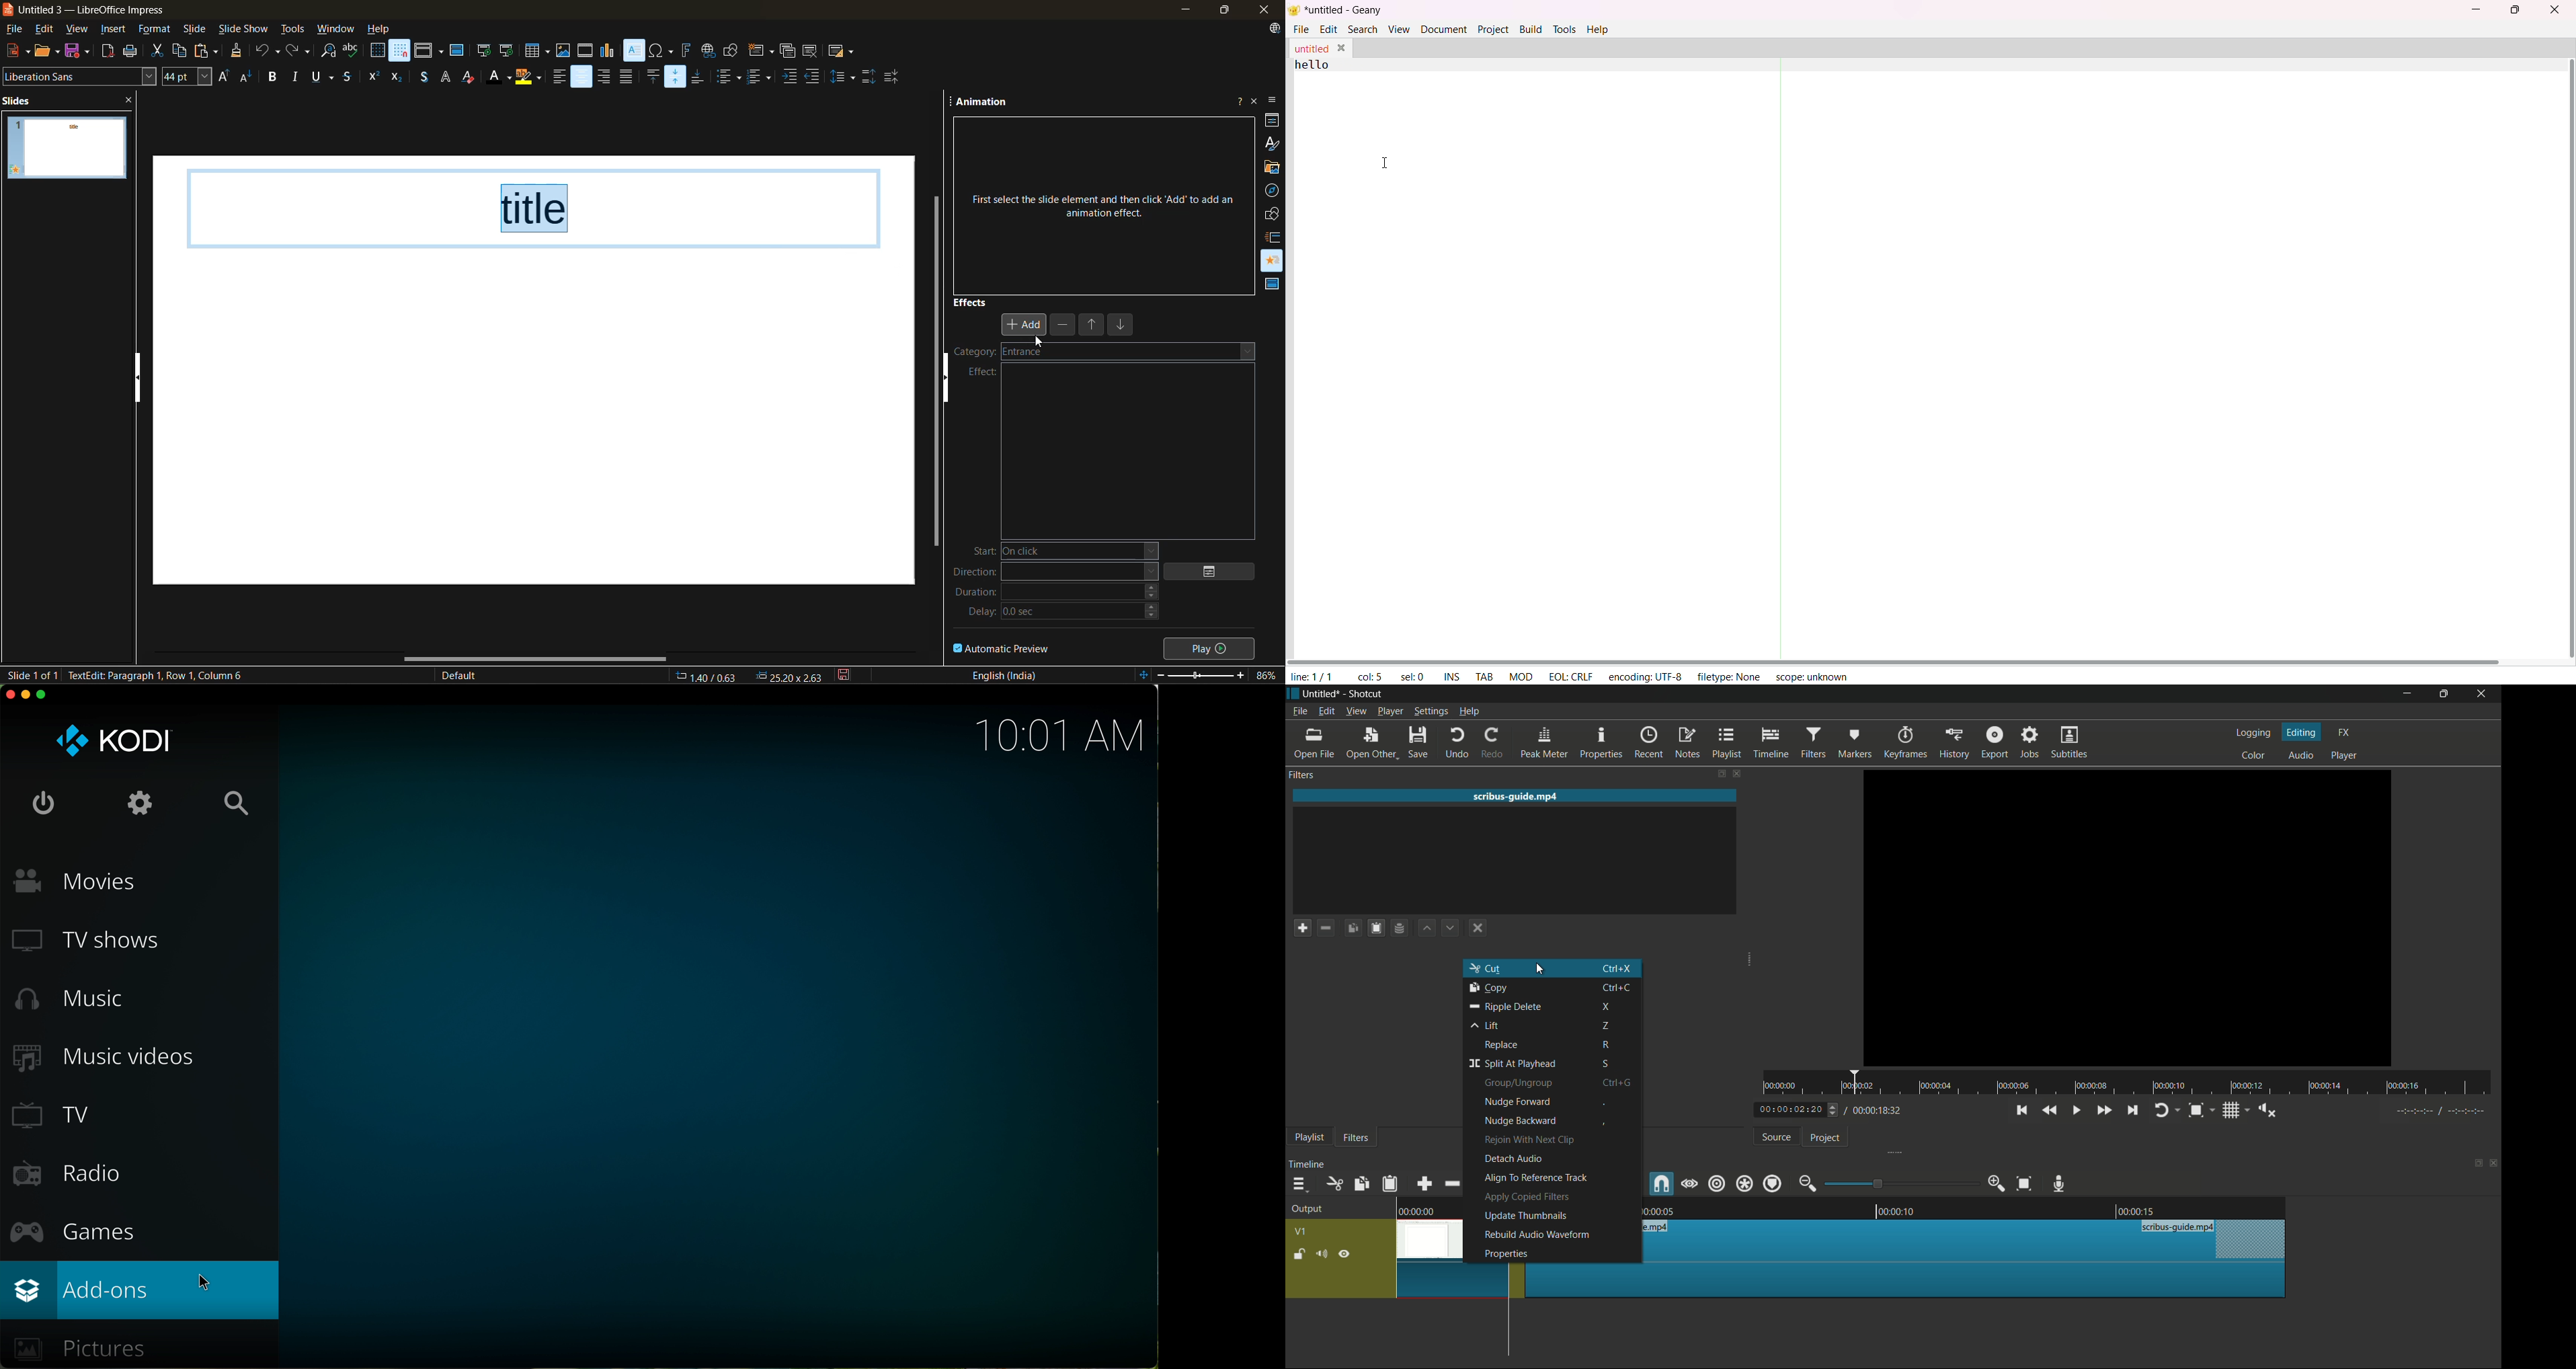 Image resolution: width=2576 pixels, height=1372 pixels. I want to click on open, so click(49, 50).